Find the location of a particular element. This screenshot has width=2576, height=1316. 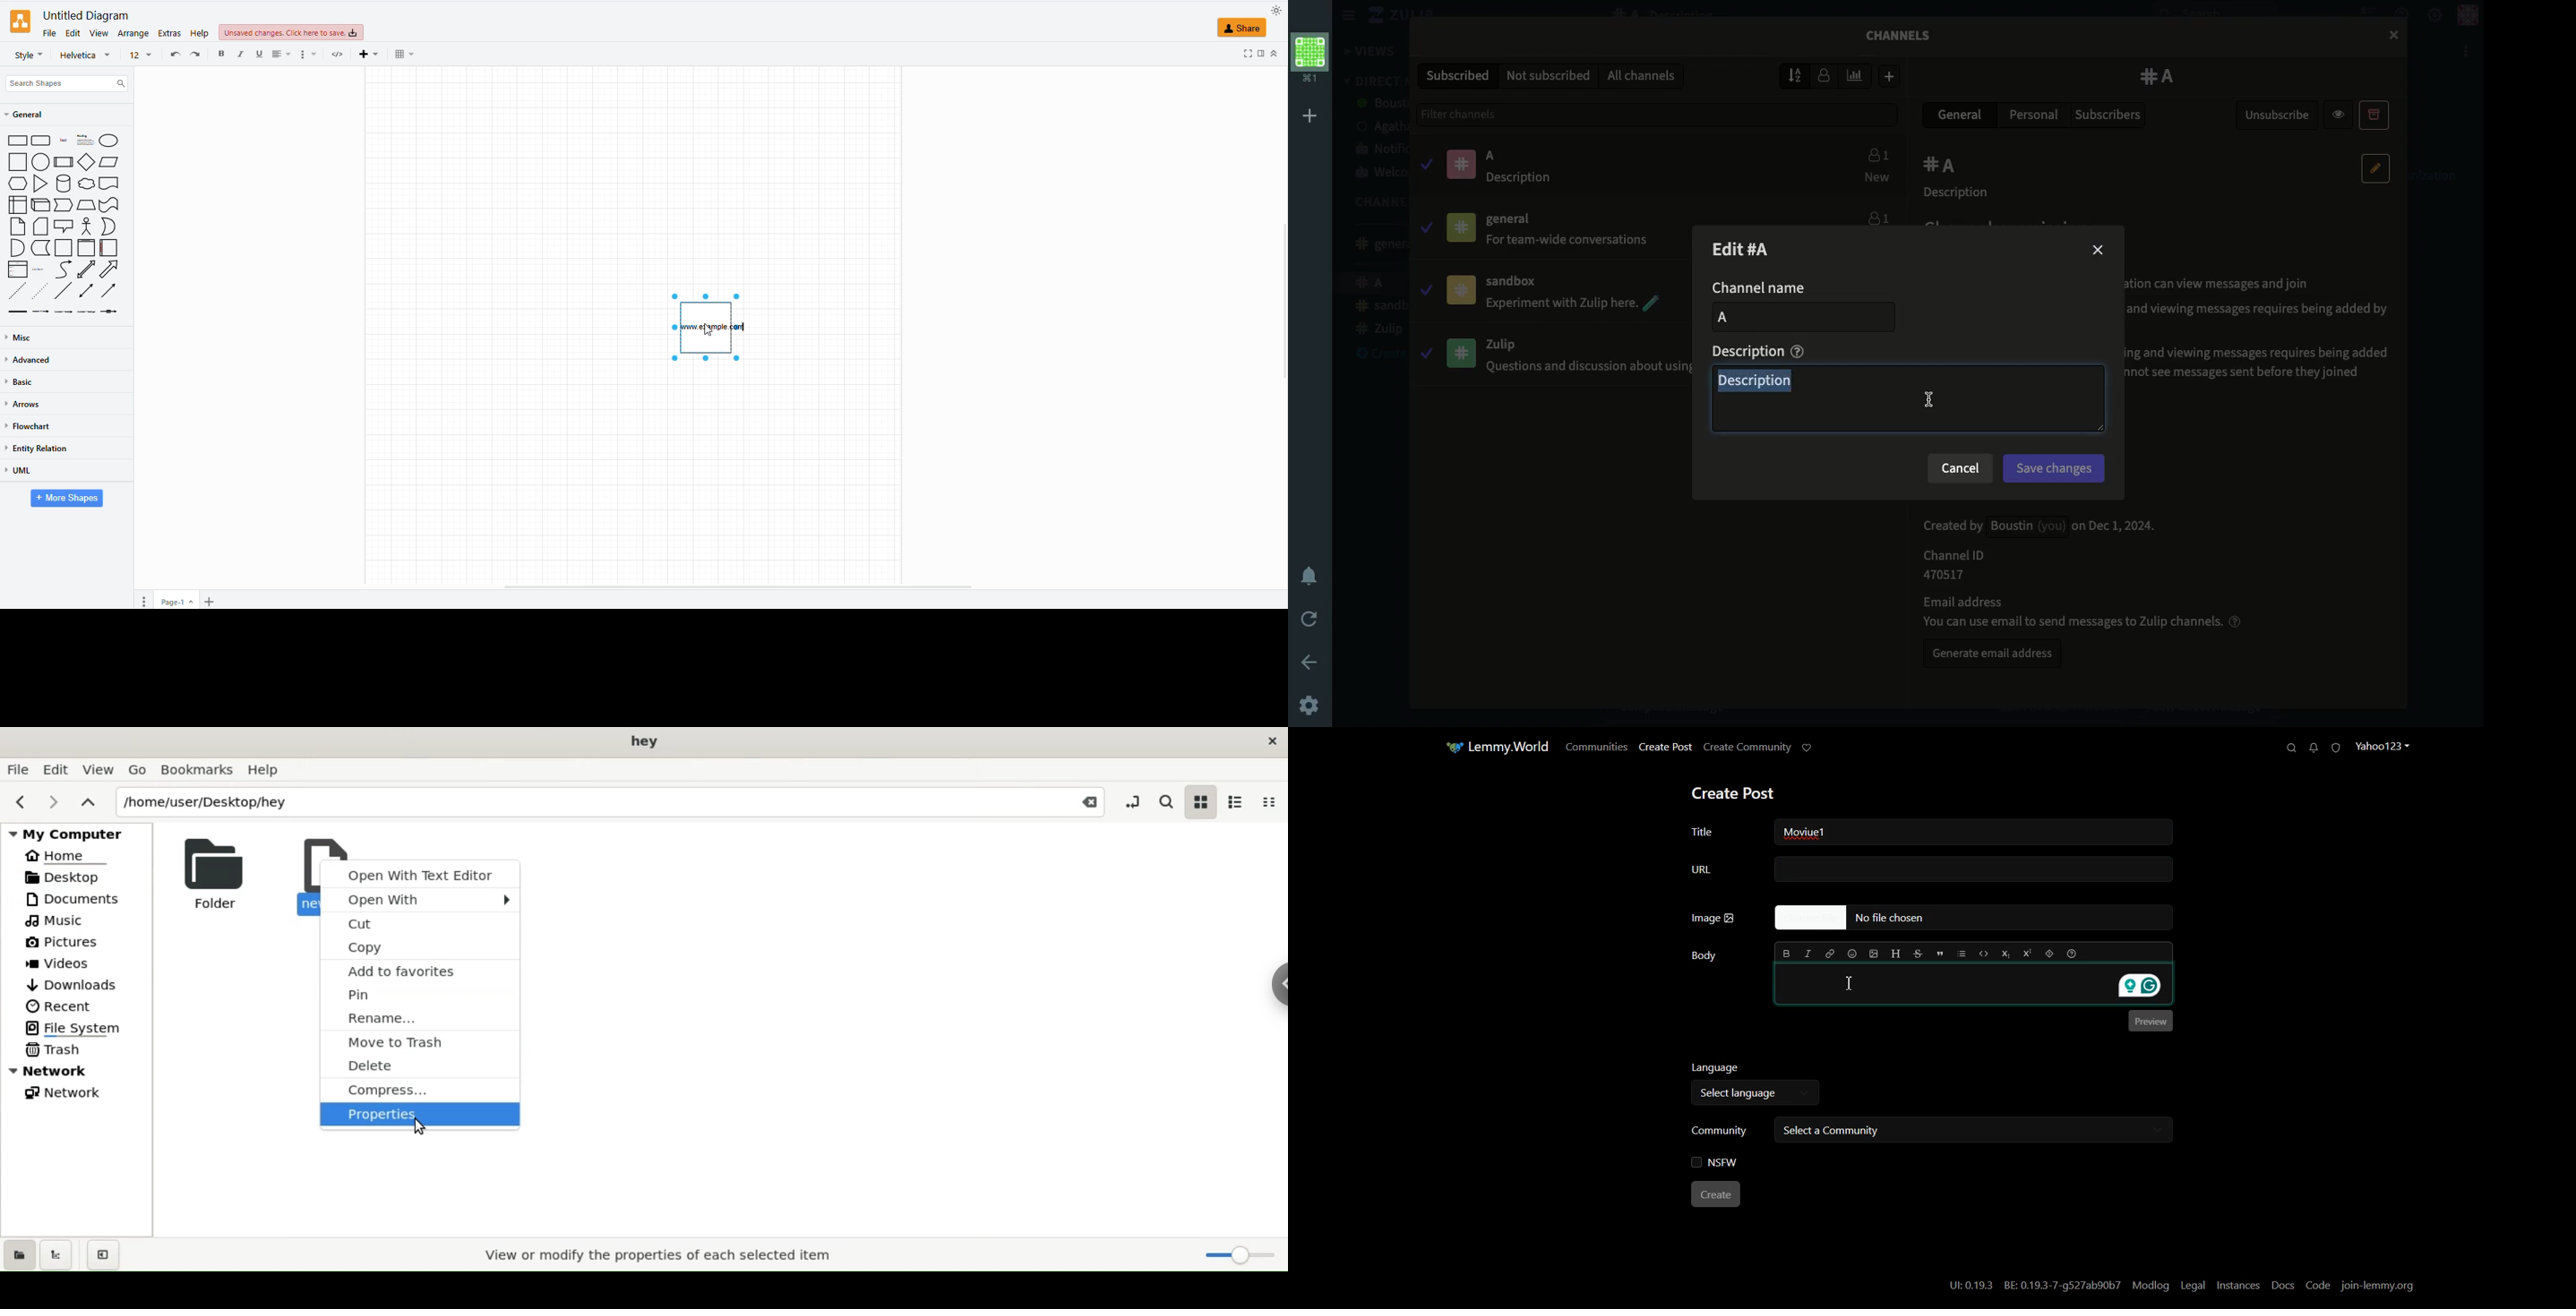

previous is located at coordinates (19, 799).